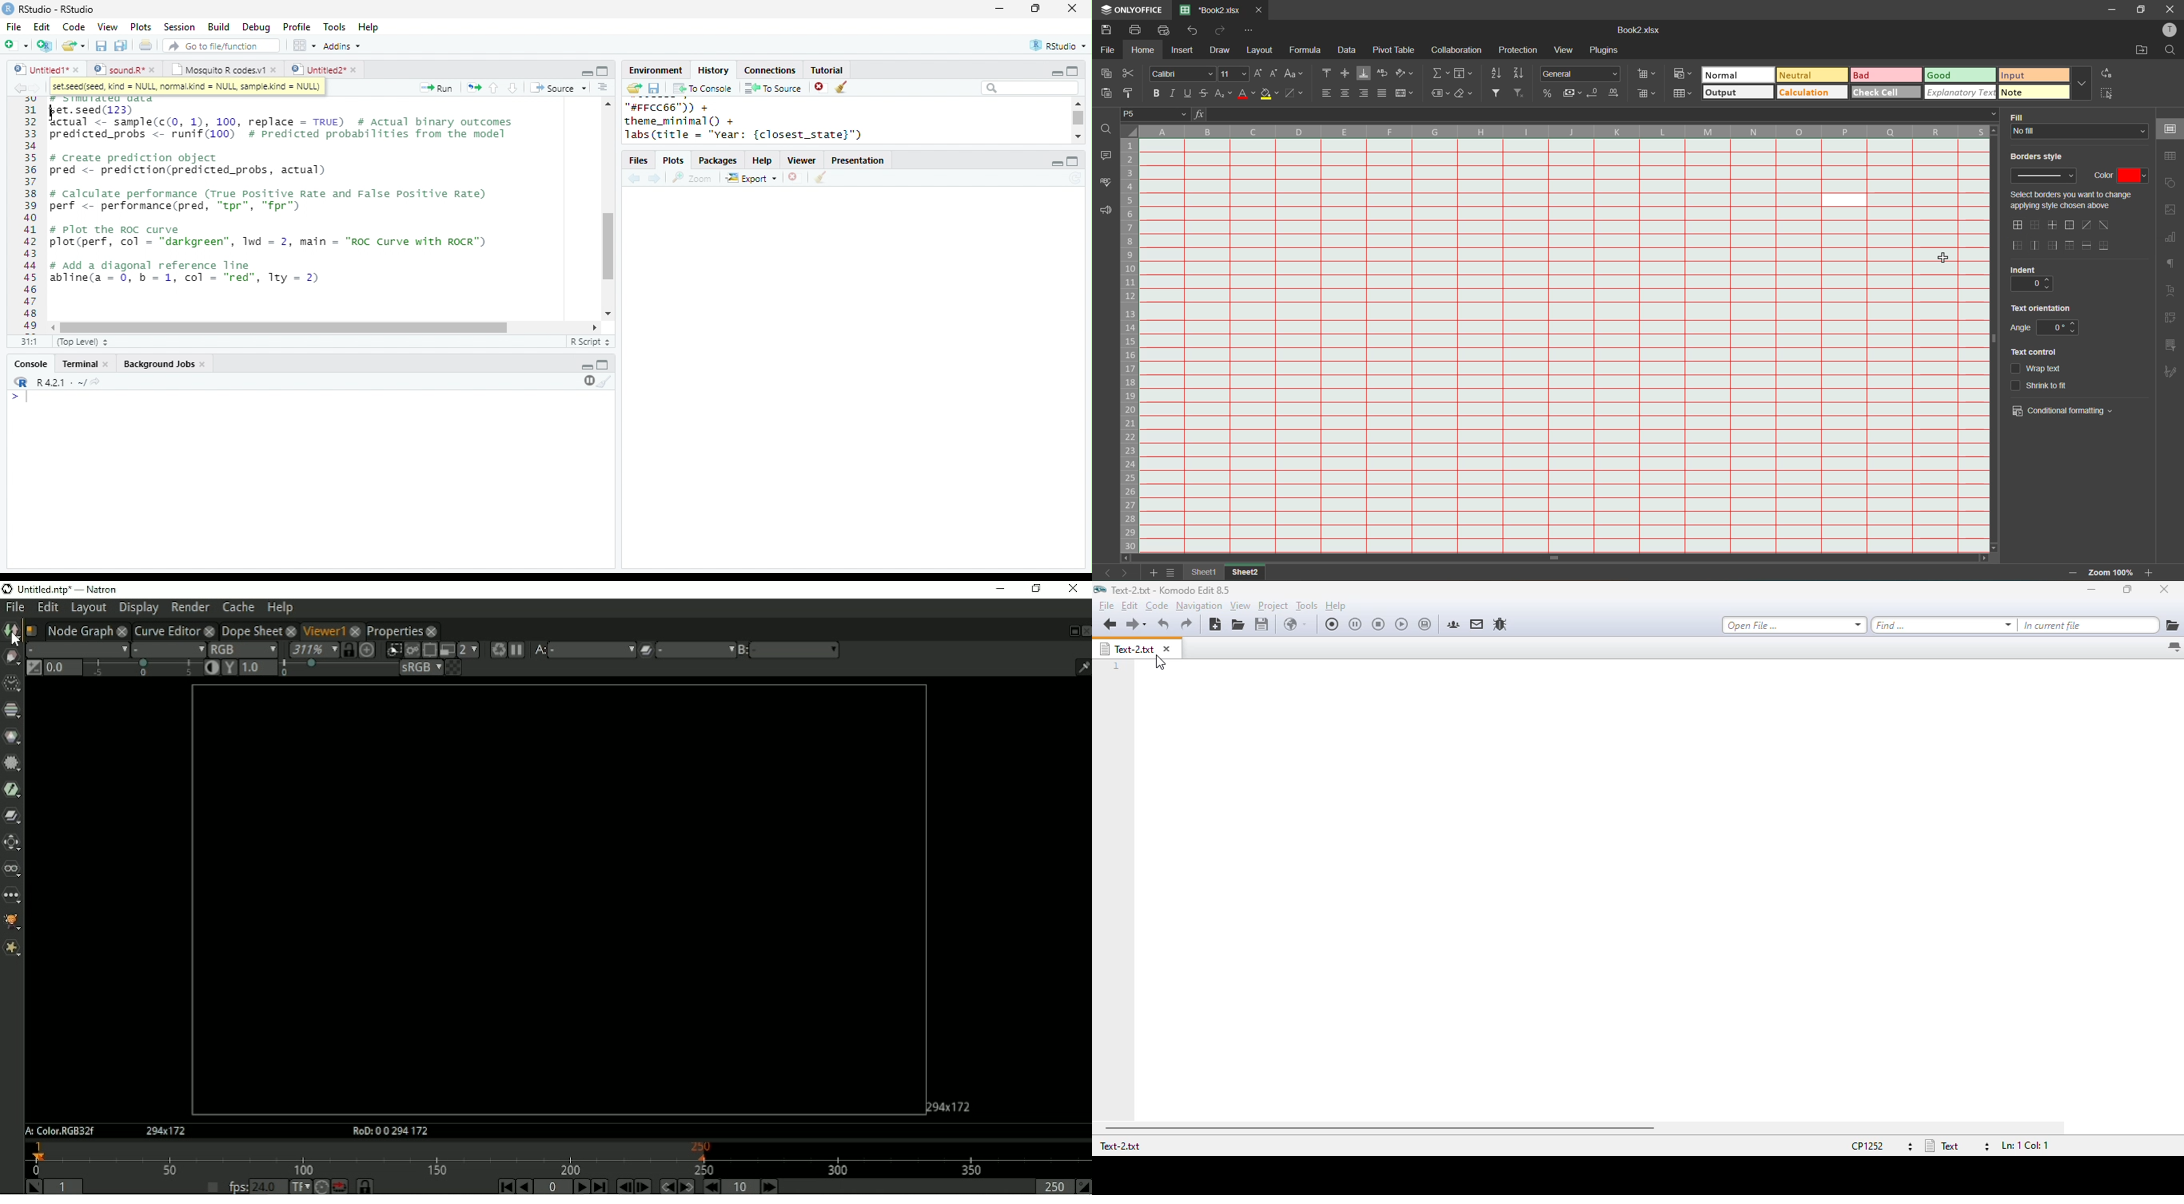  Describe the element at coordinates (29, 341) in the screenshot. I see `31:1` at that location.